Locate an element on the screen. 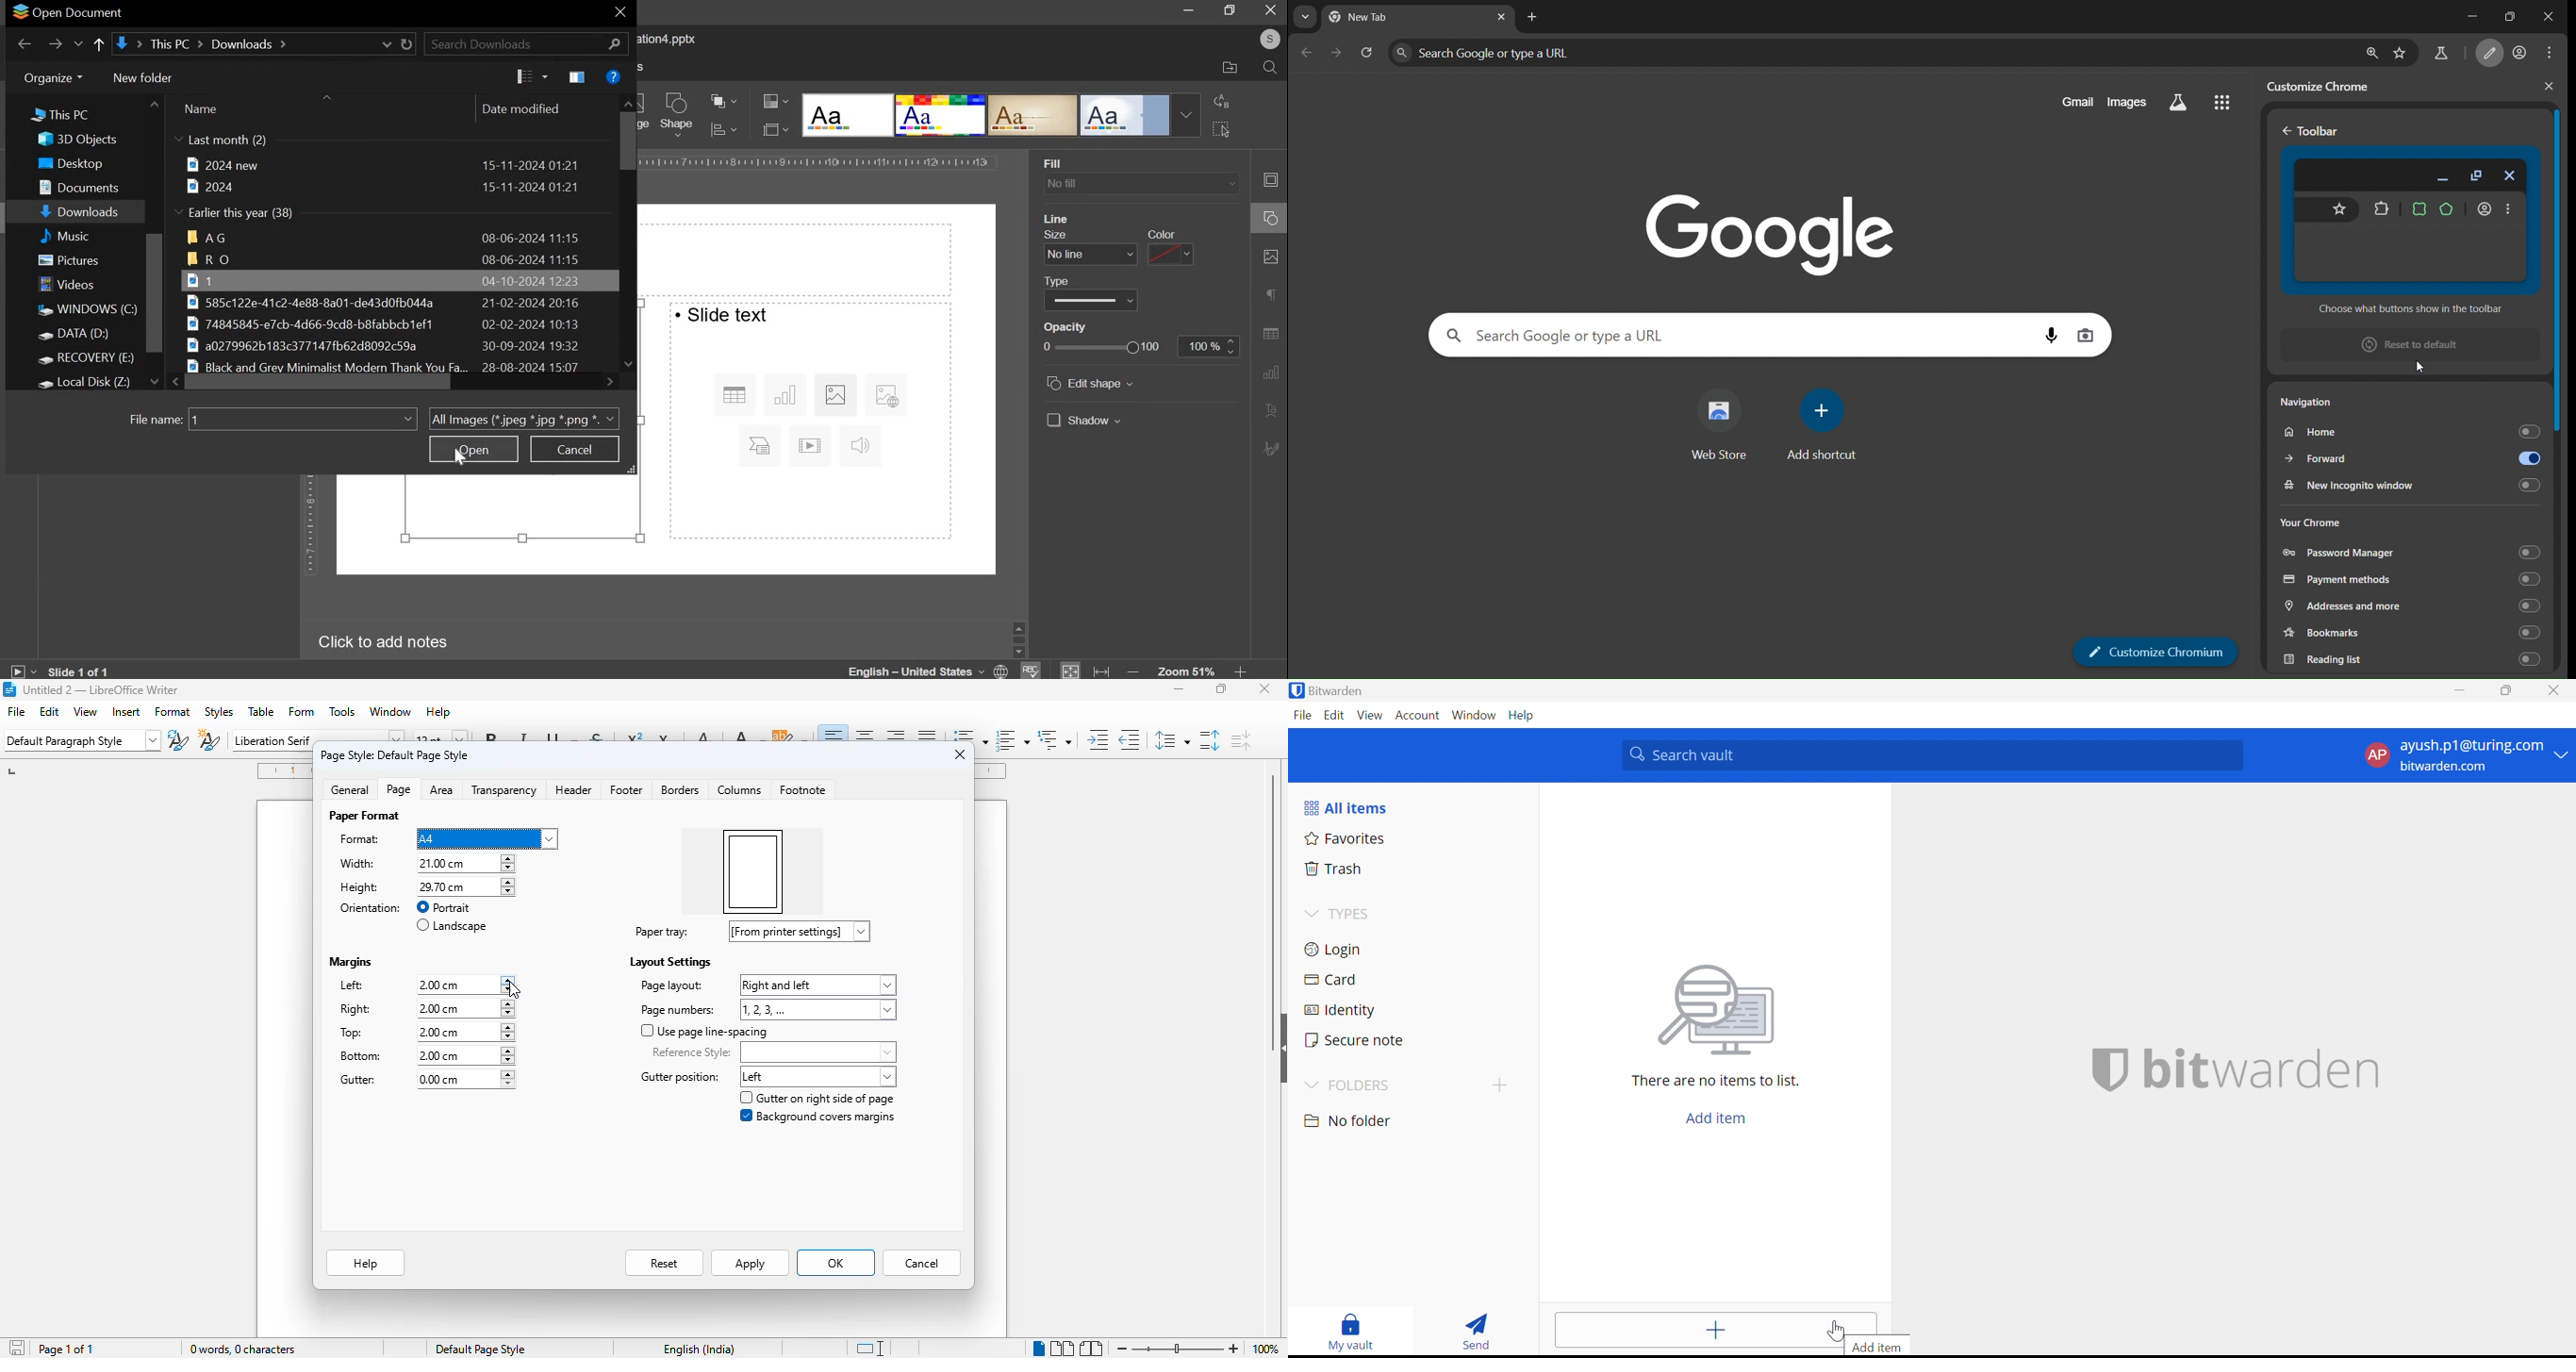  desktop is located at coordinates (79, 164).